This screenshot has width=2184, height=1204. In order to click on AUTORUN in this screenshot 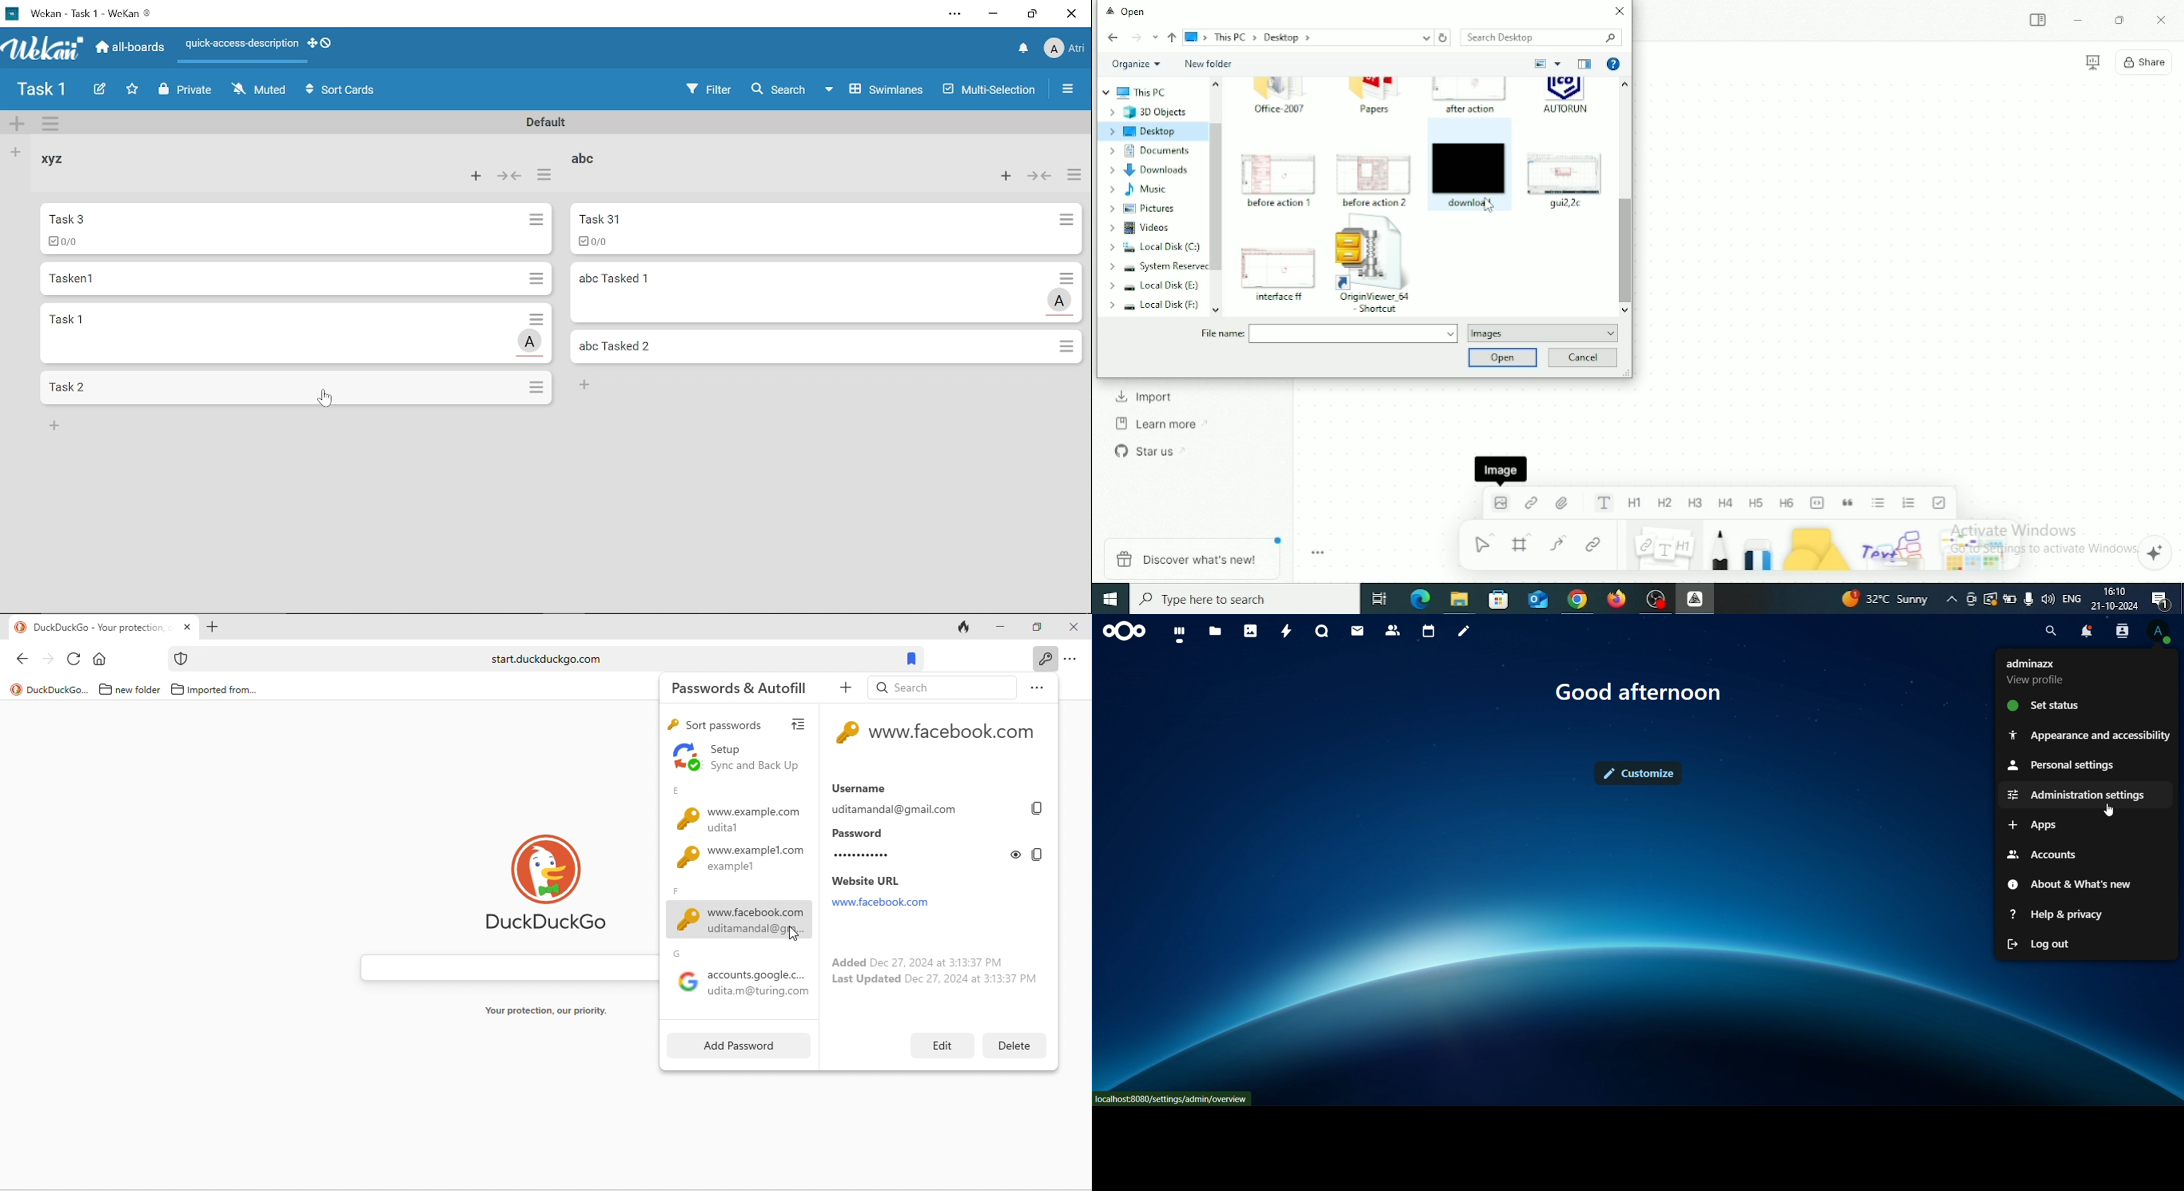, I will do `click(1566, 99)`.